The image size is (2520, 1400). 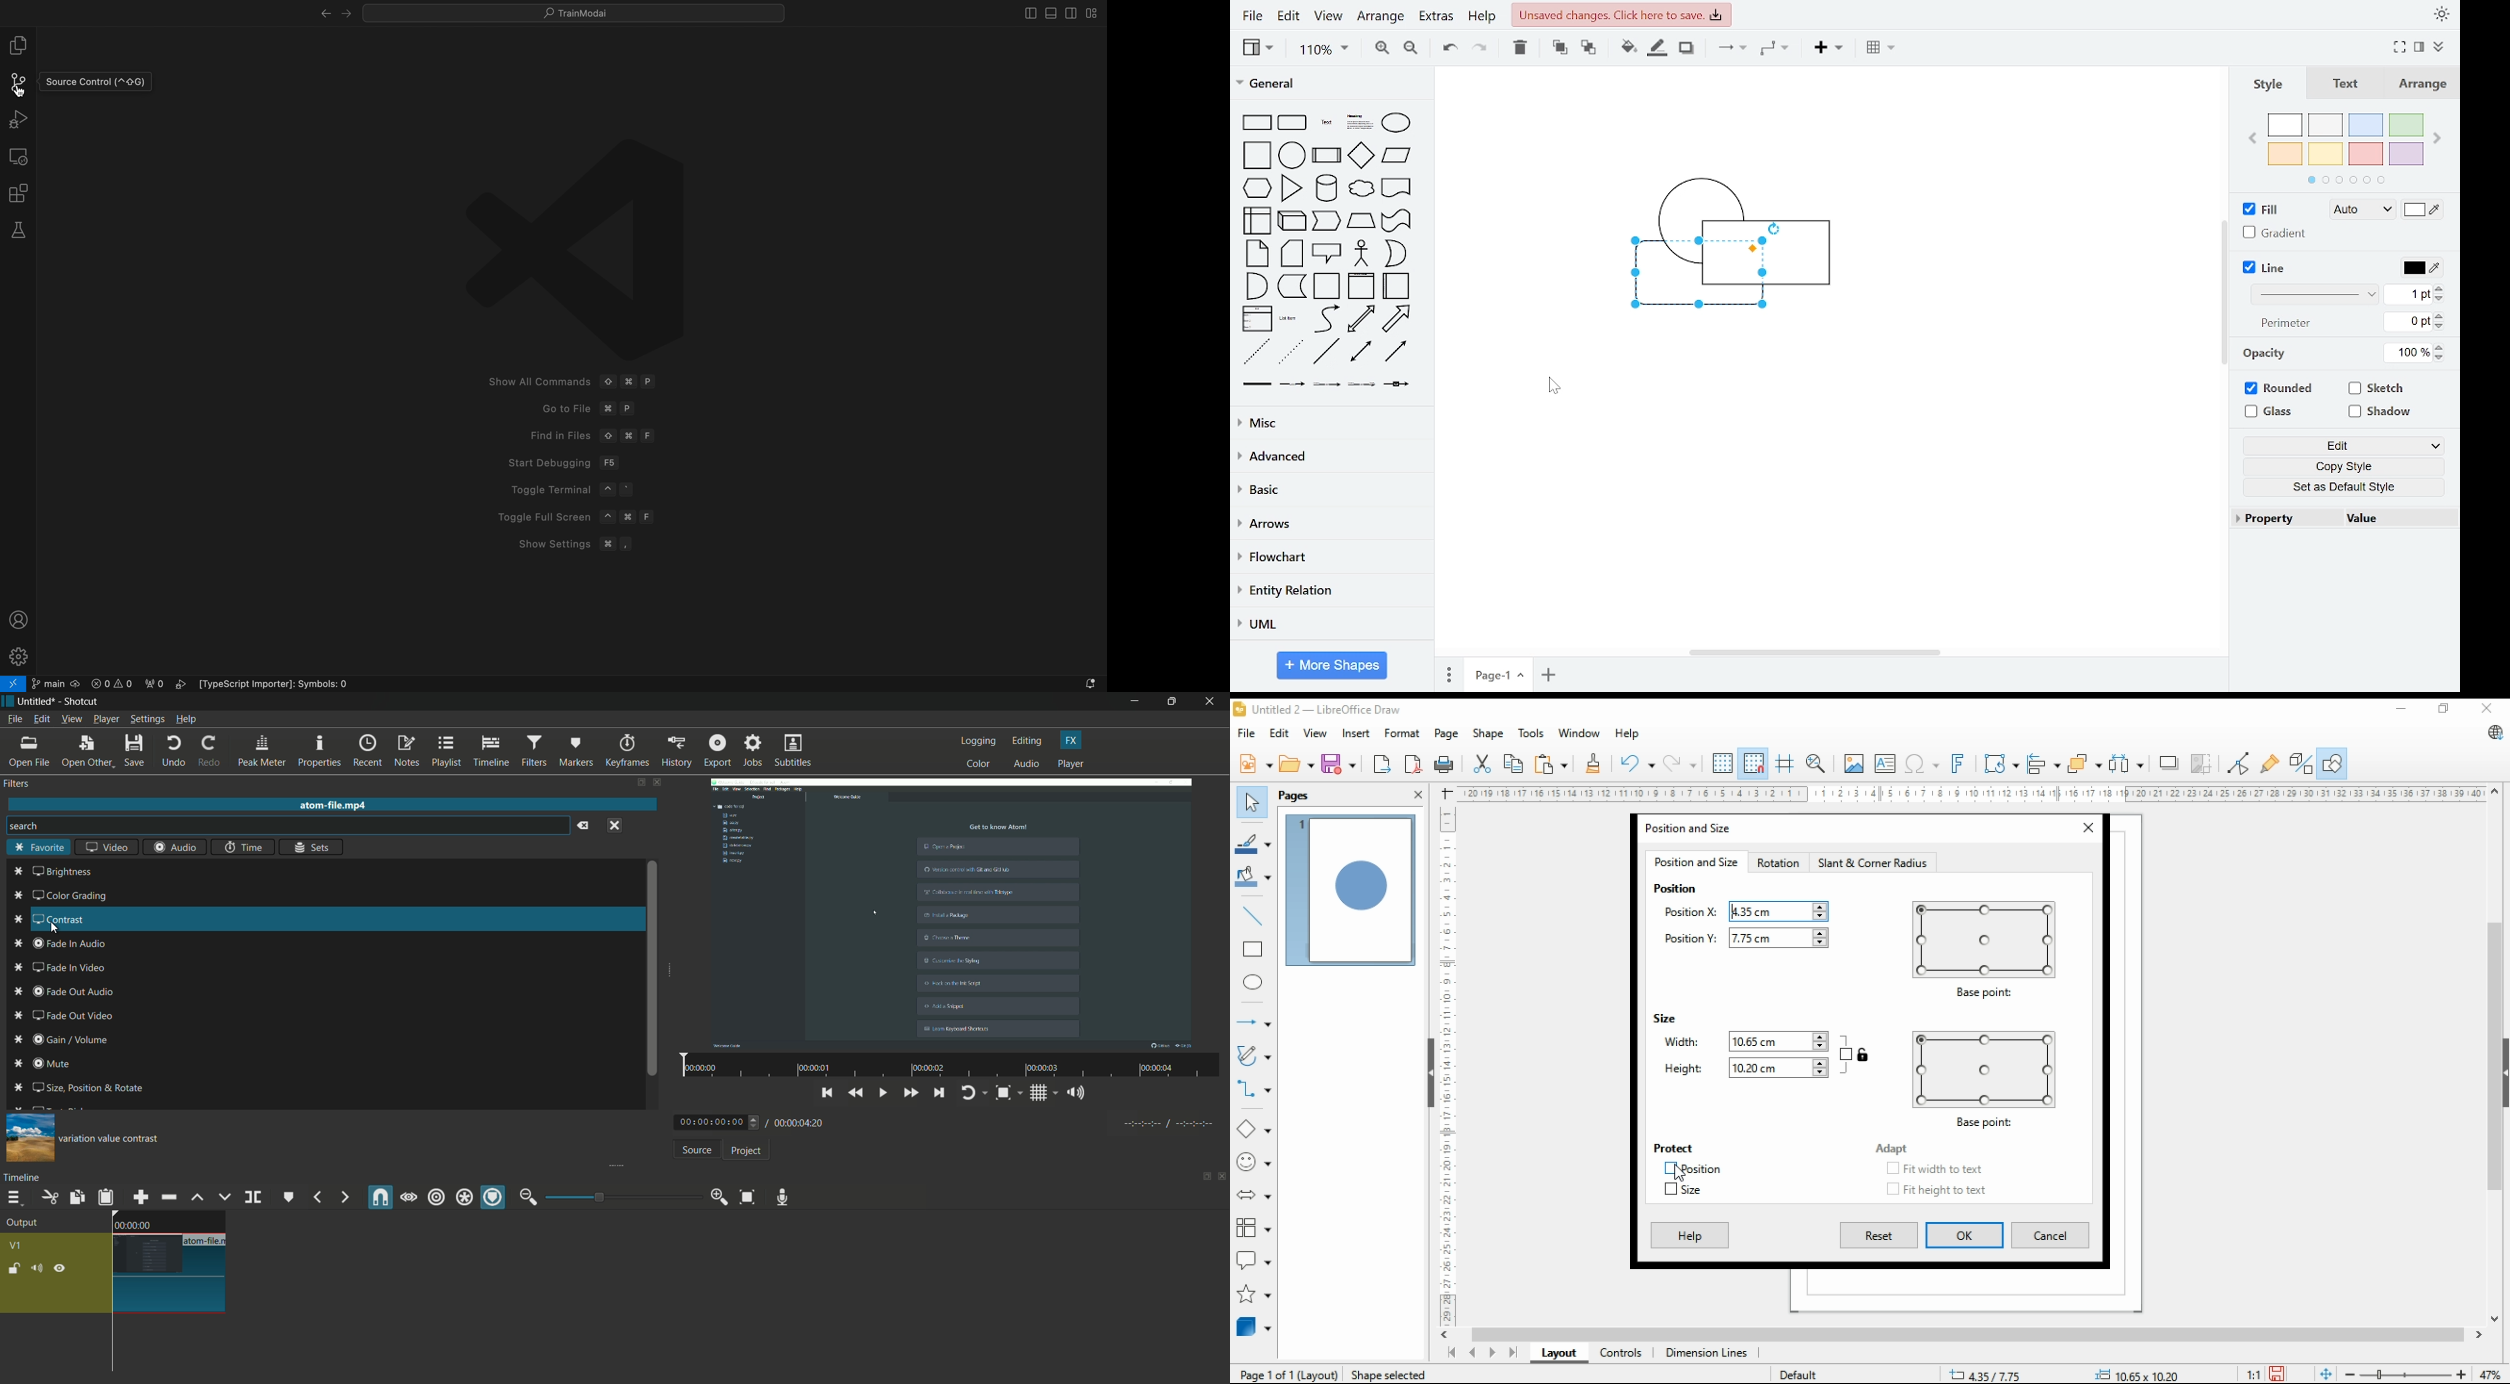 I want to click on fade out audio, so click(x=65, y=991).